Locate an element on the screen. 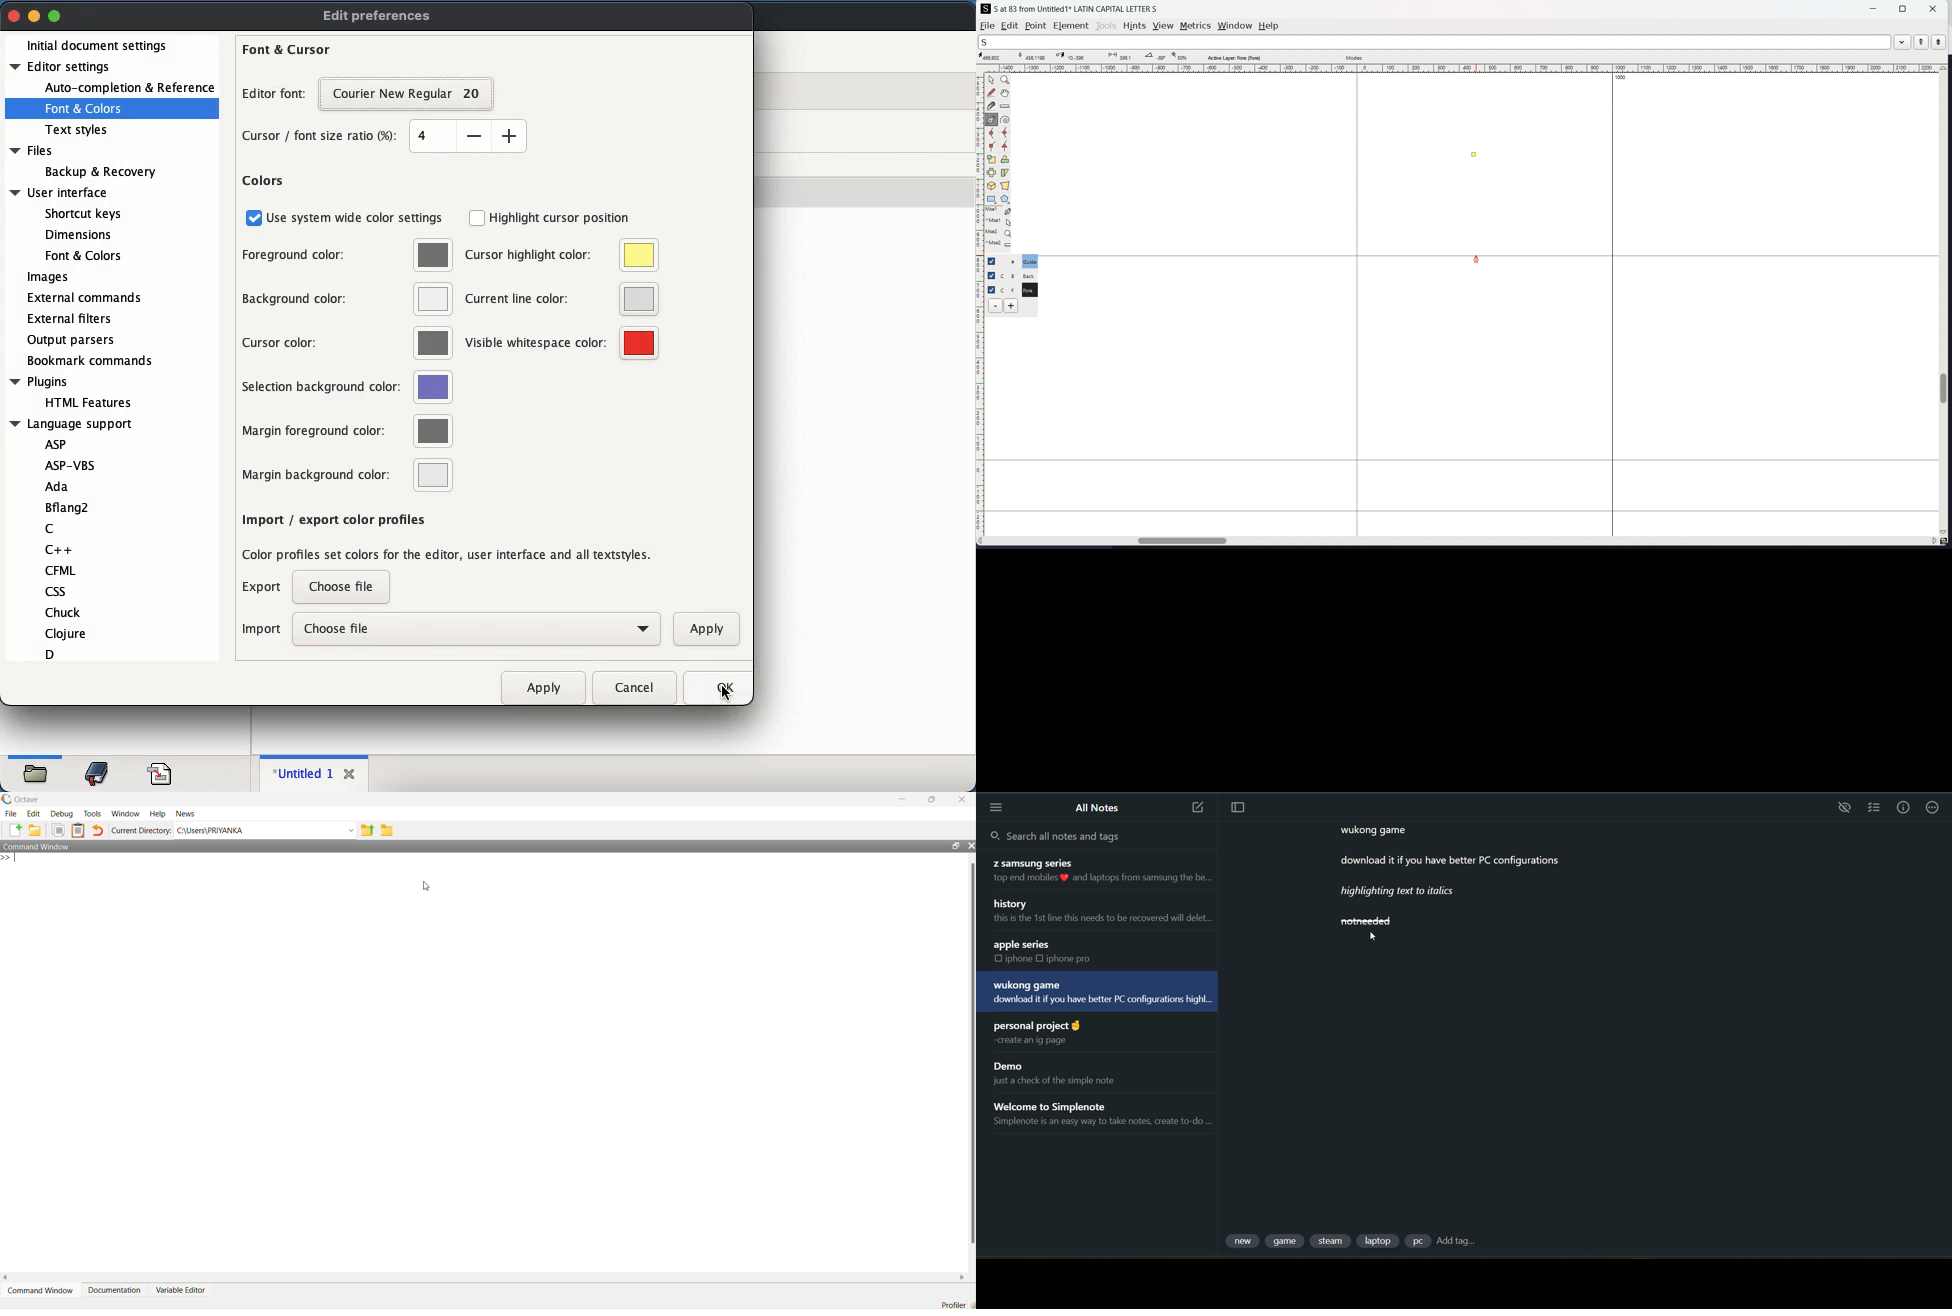  cursor color is located at coordinates (328, 344).